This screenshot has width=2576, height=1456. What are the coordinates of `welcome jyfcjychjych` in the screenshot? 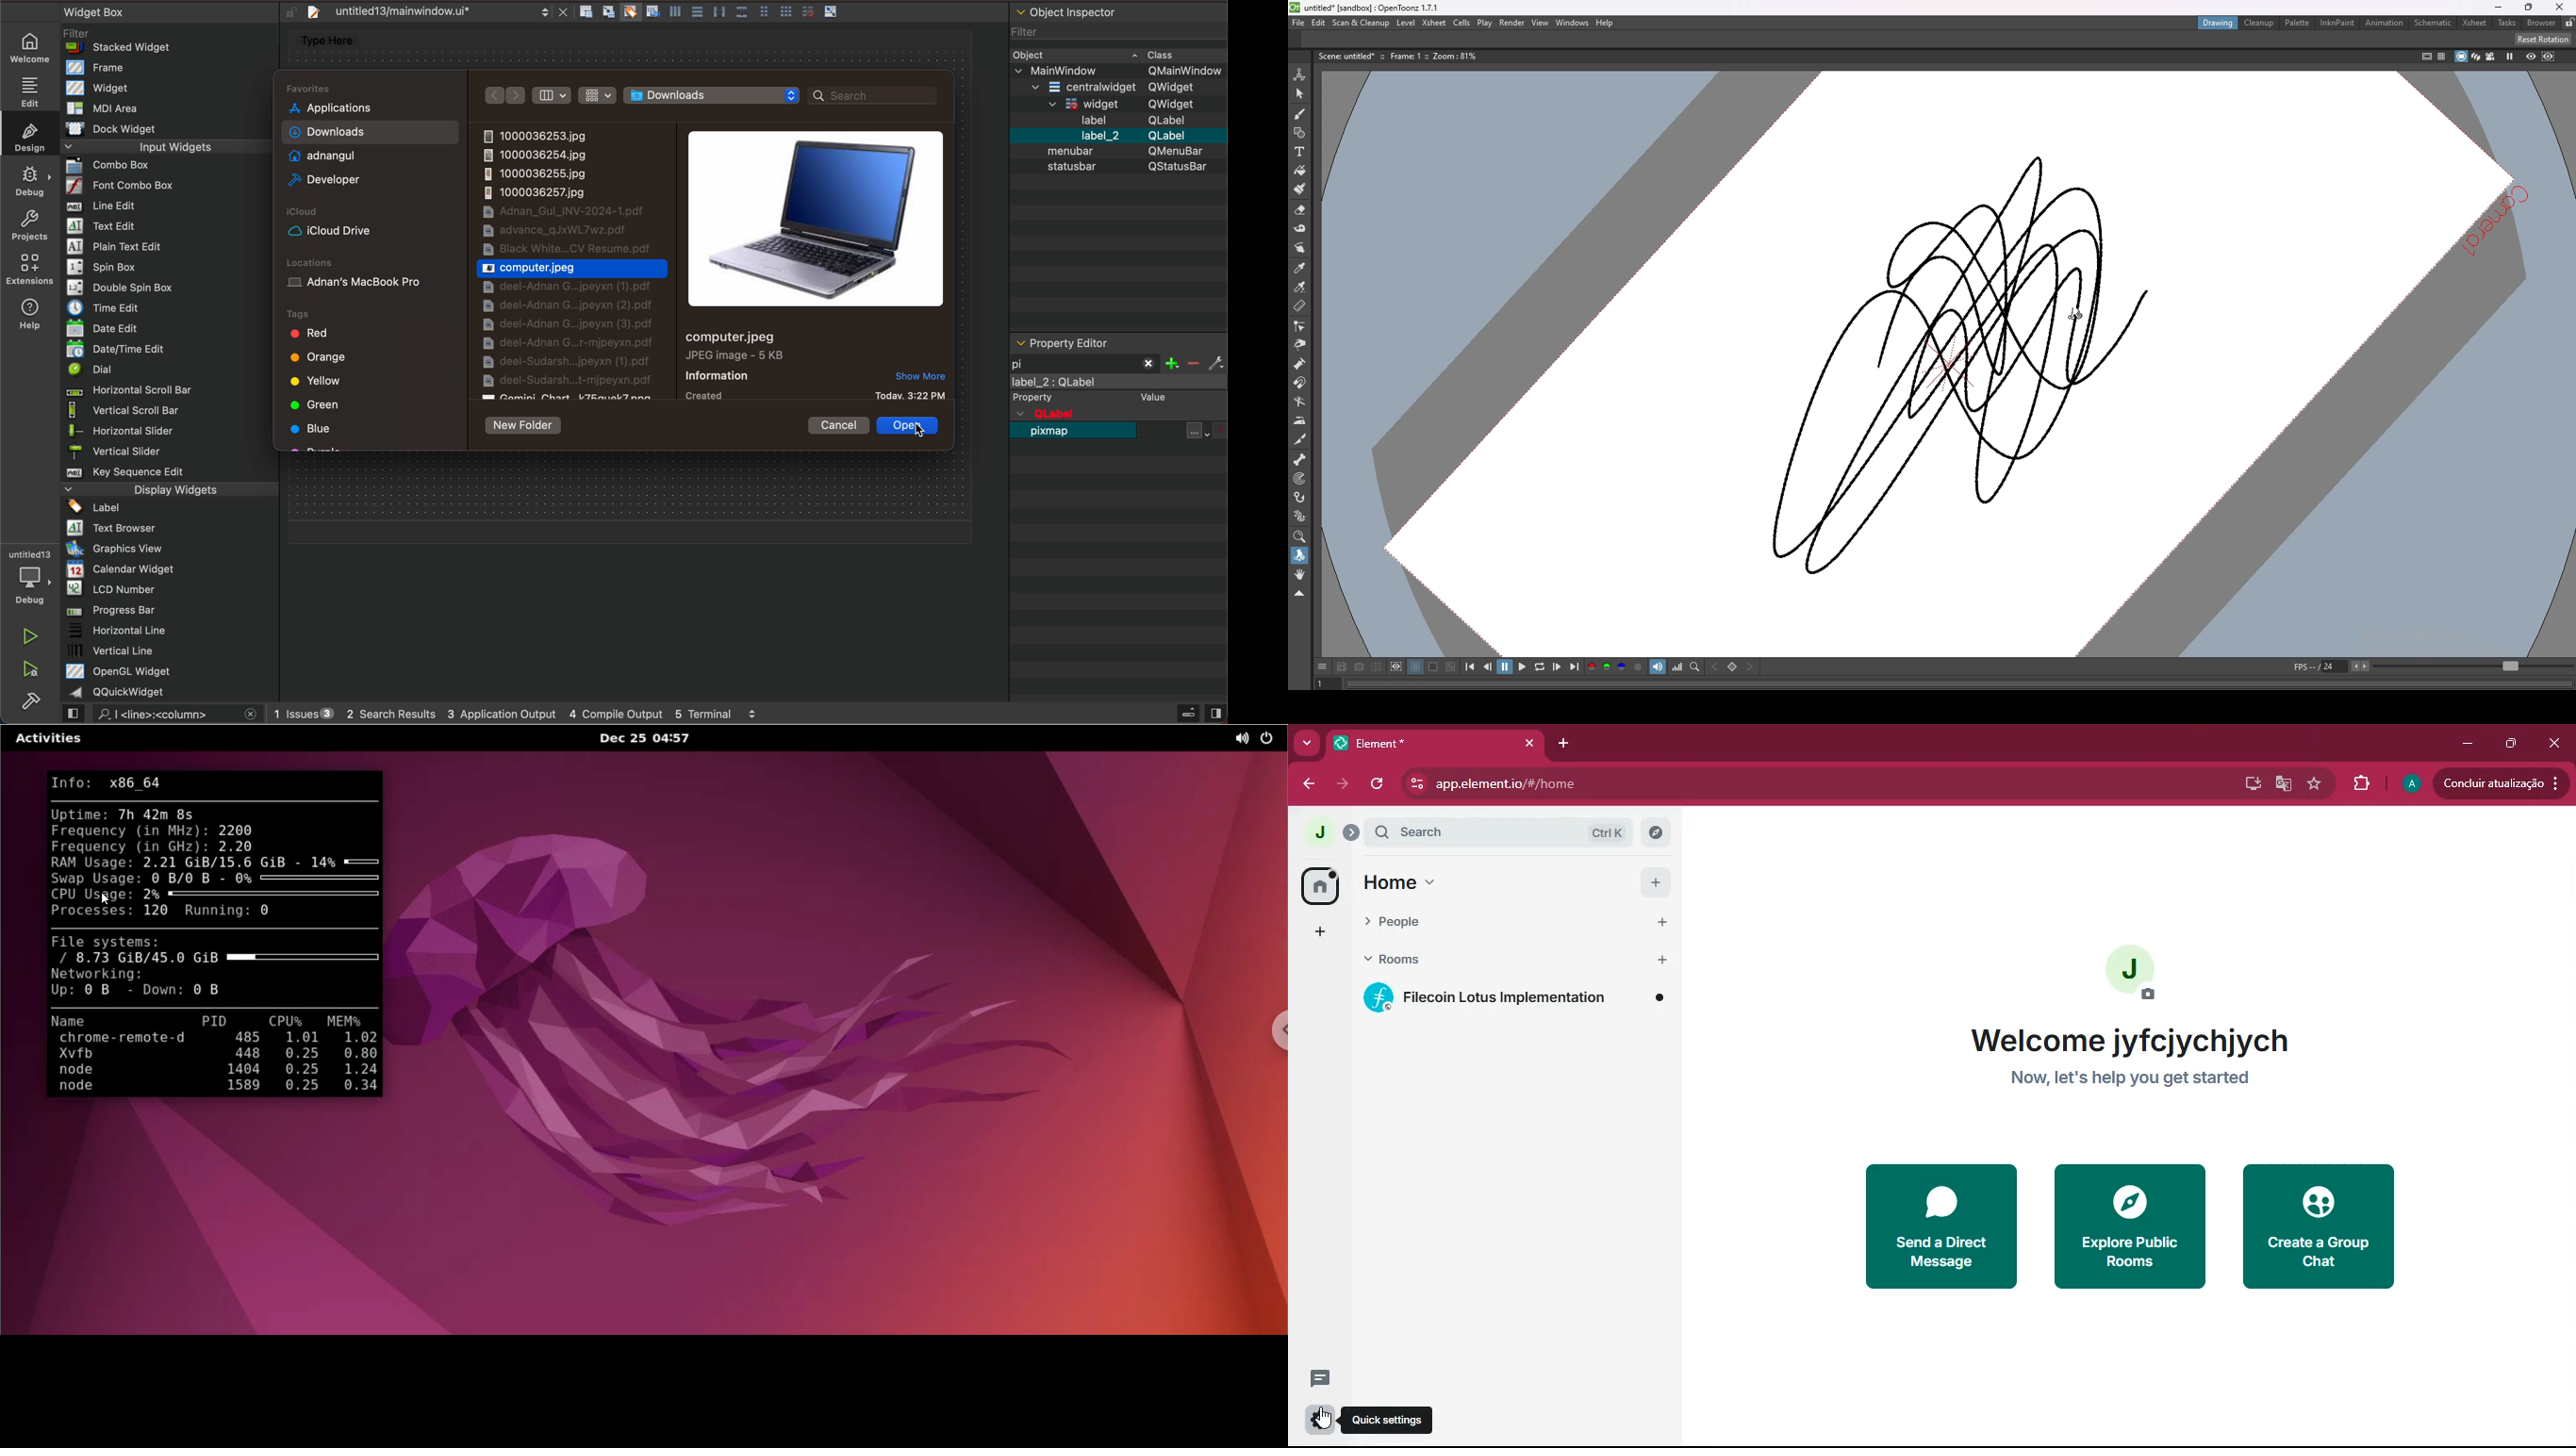 It's located at (2136, 1037).